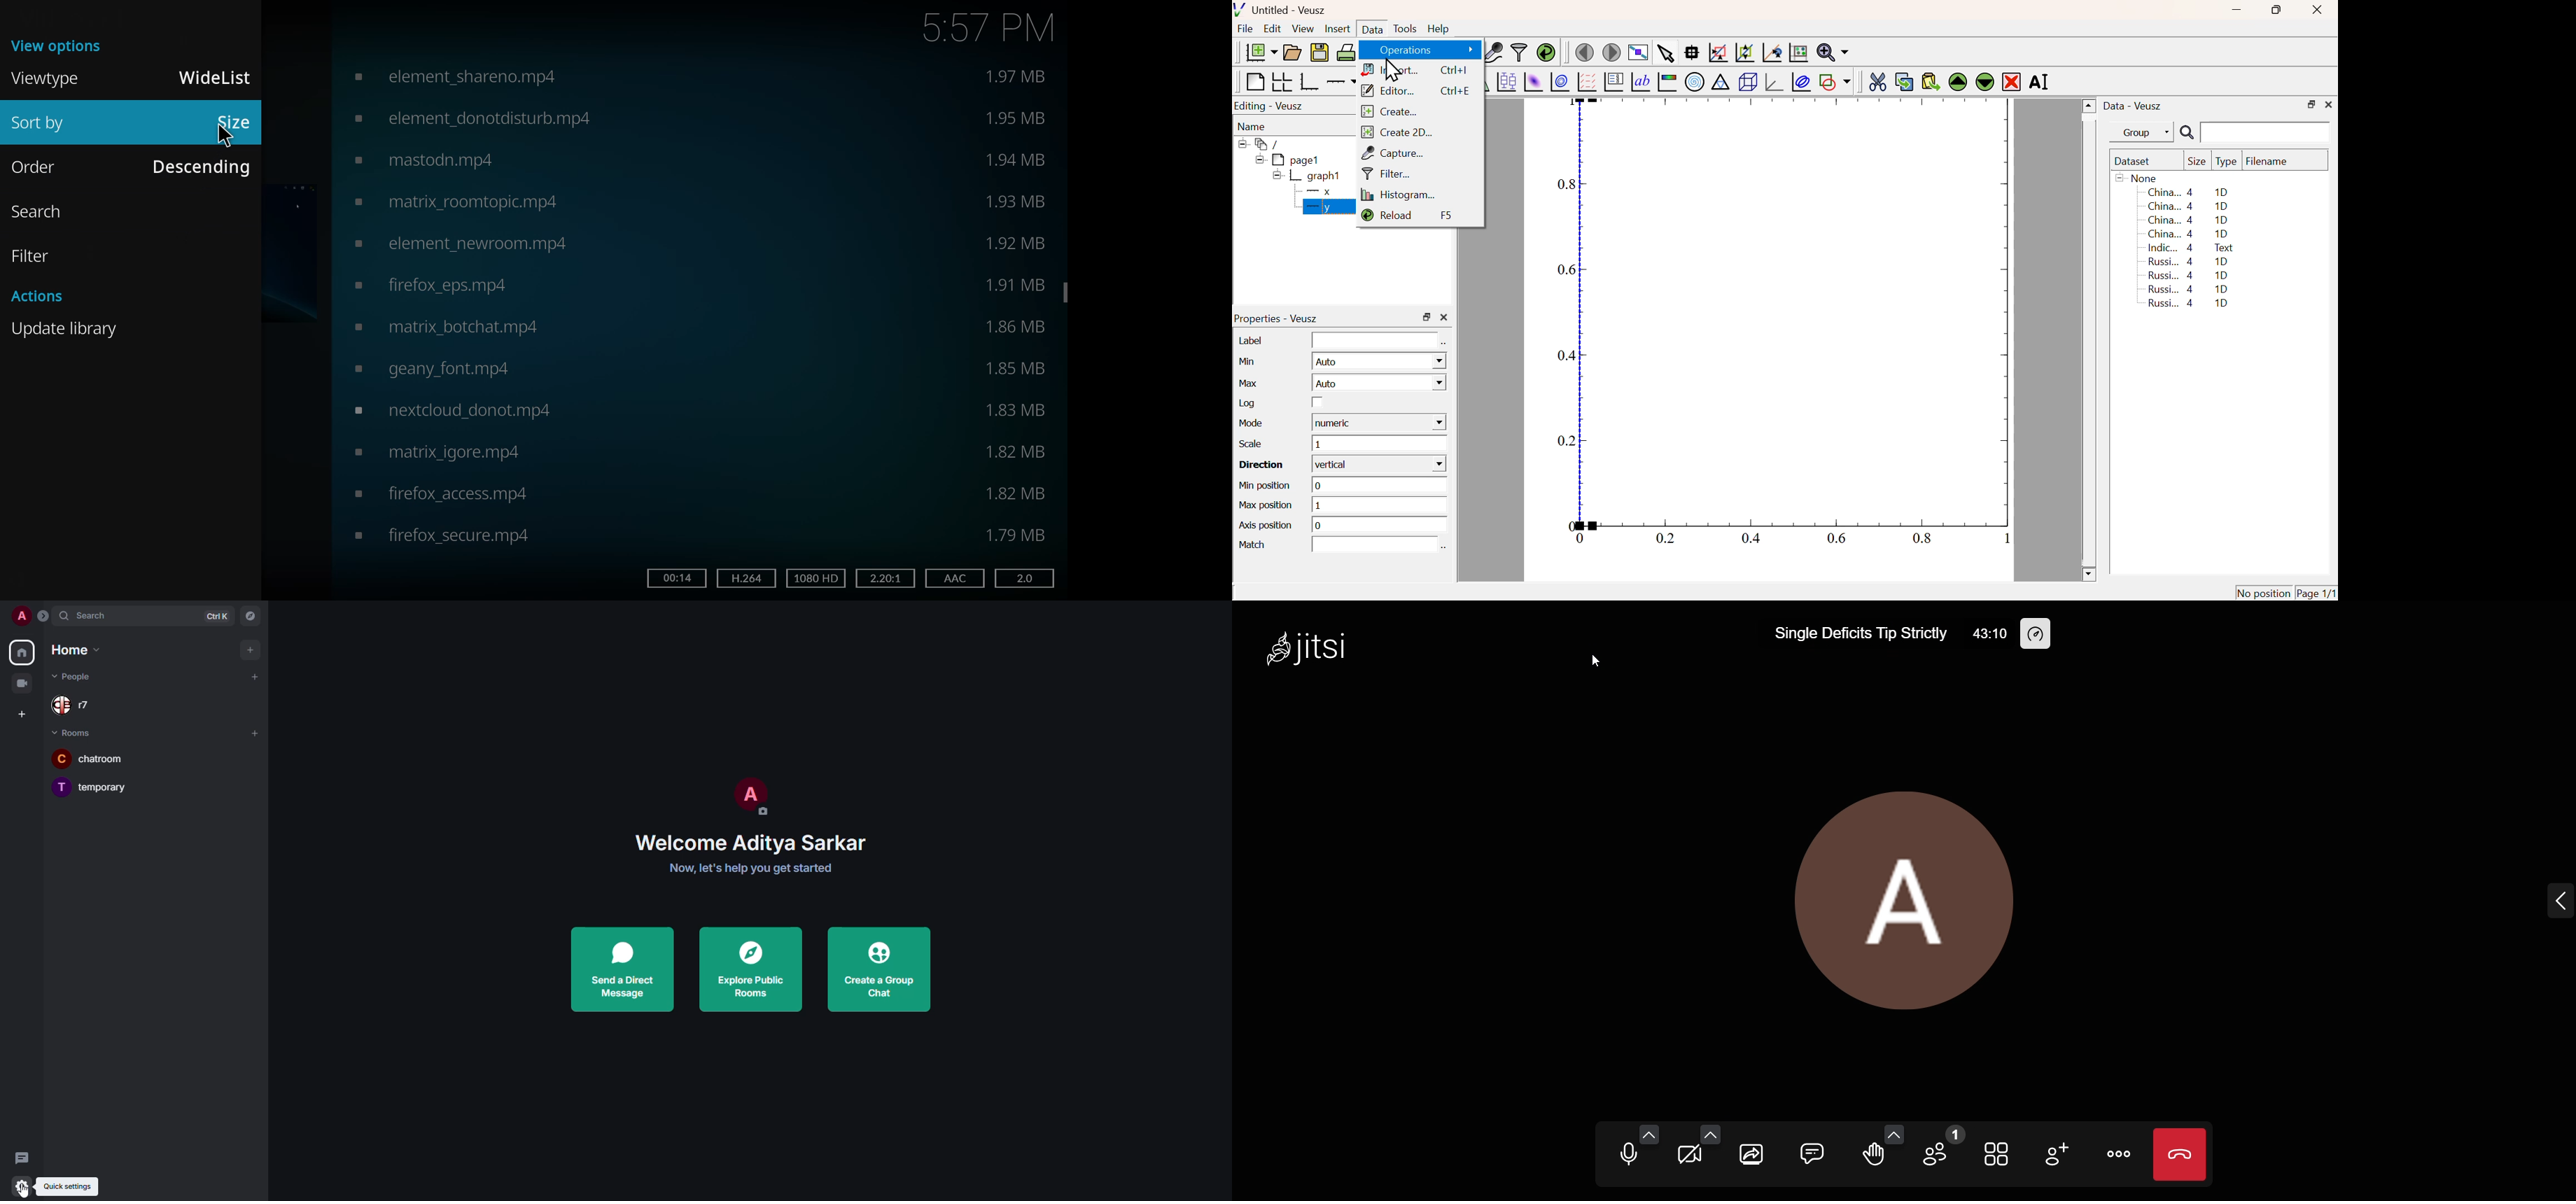  Describe the element at coordinates (1648, 1134) in the screenshot. I see `audio setting` at that location.